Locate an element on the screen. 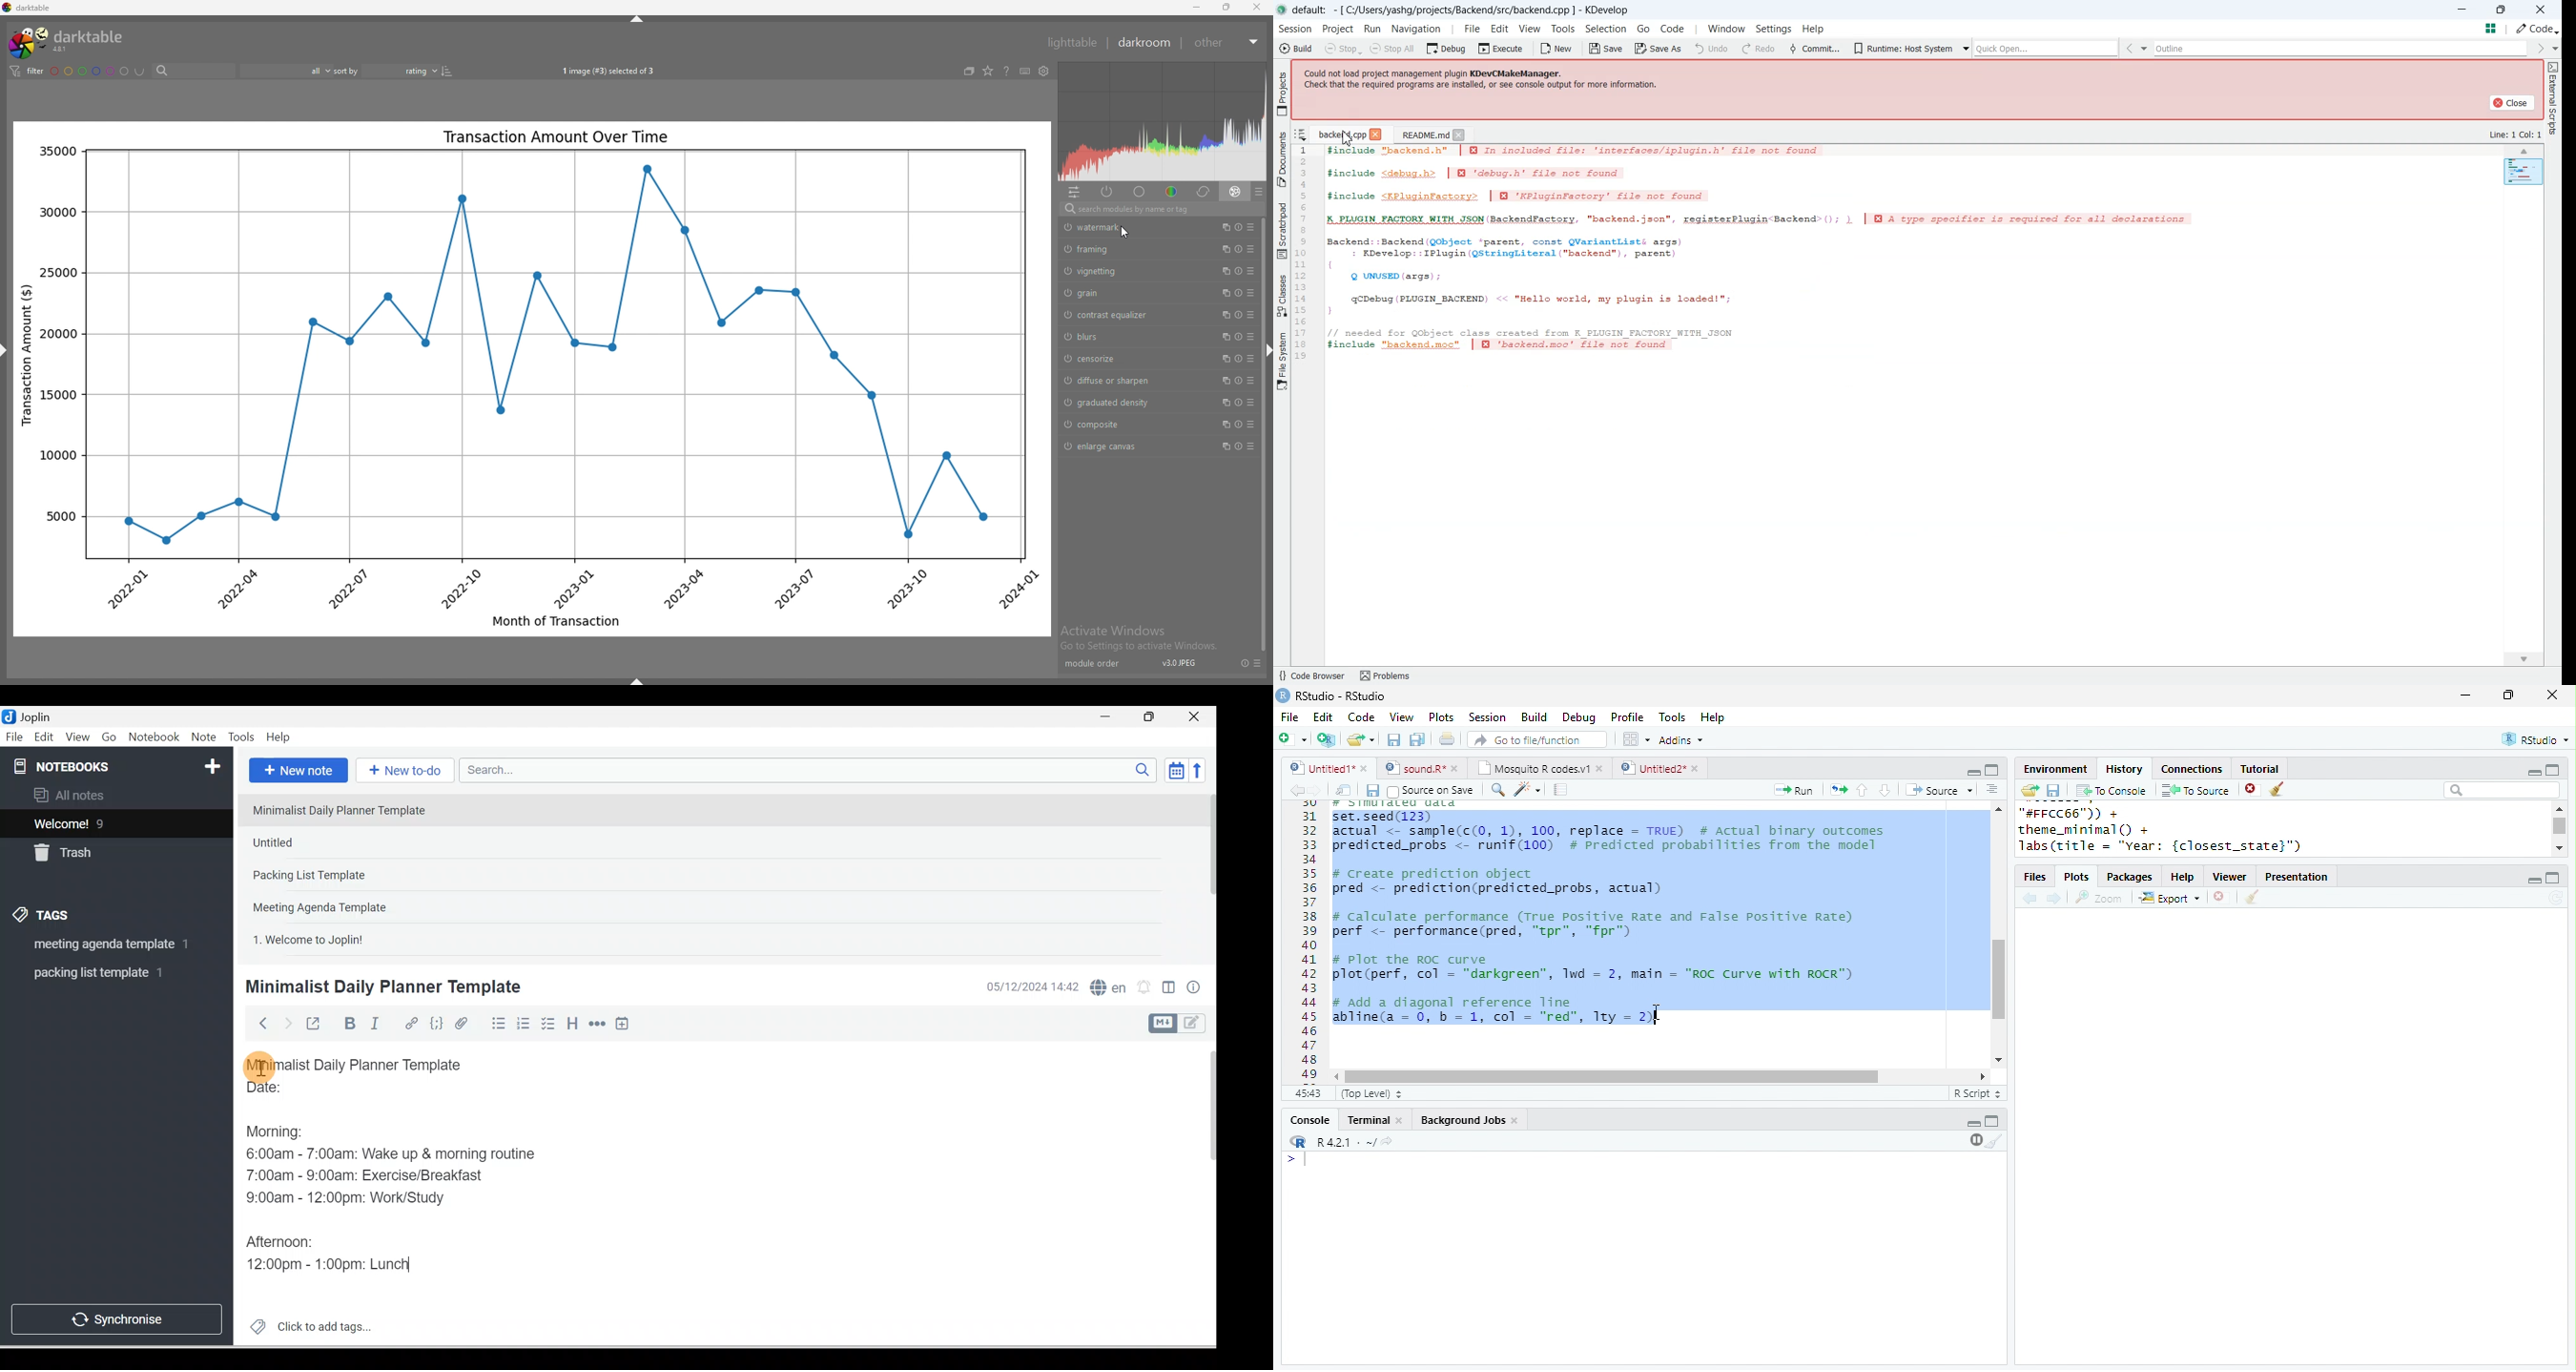 This screenshot has height=1372, width=2576. close file is located at coordinates (2253, 790).